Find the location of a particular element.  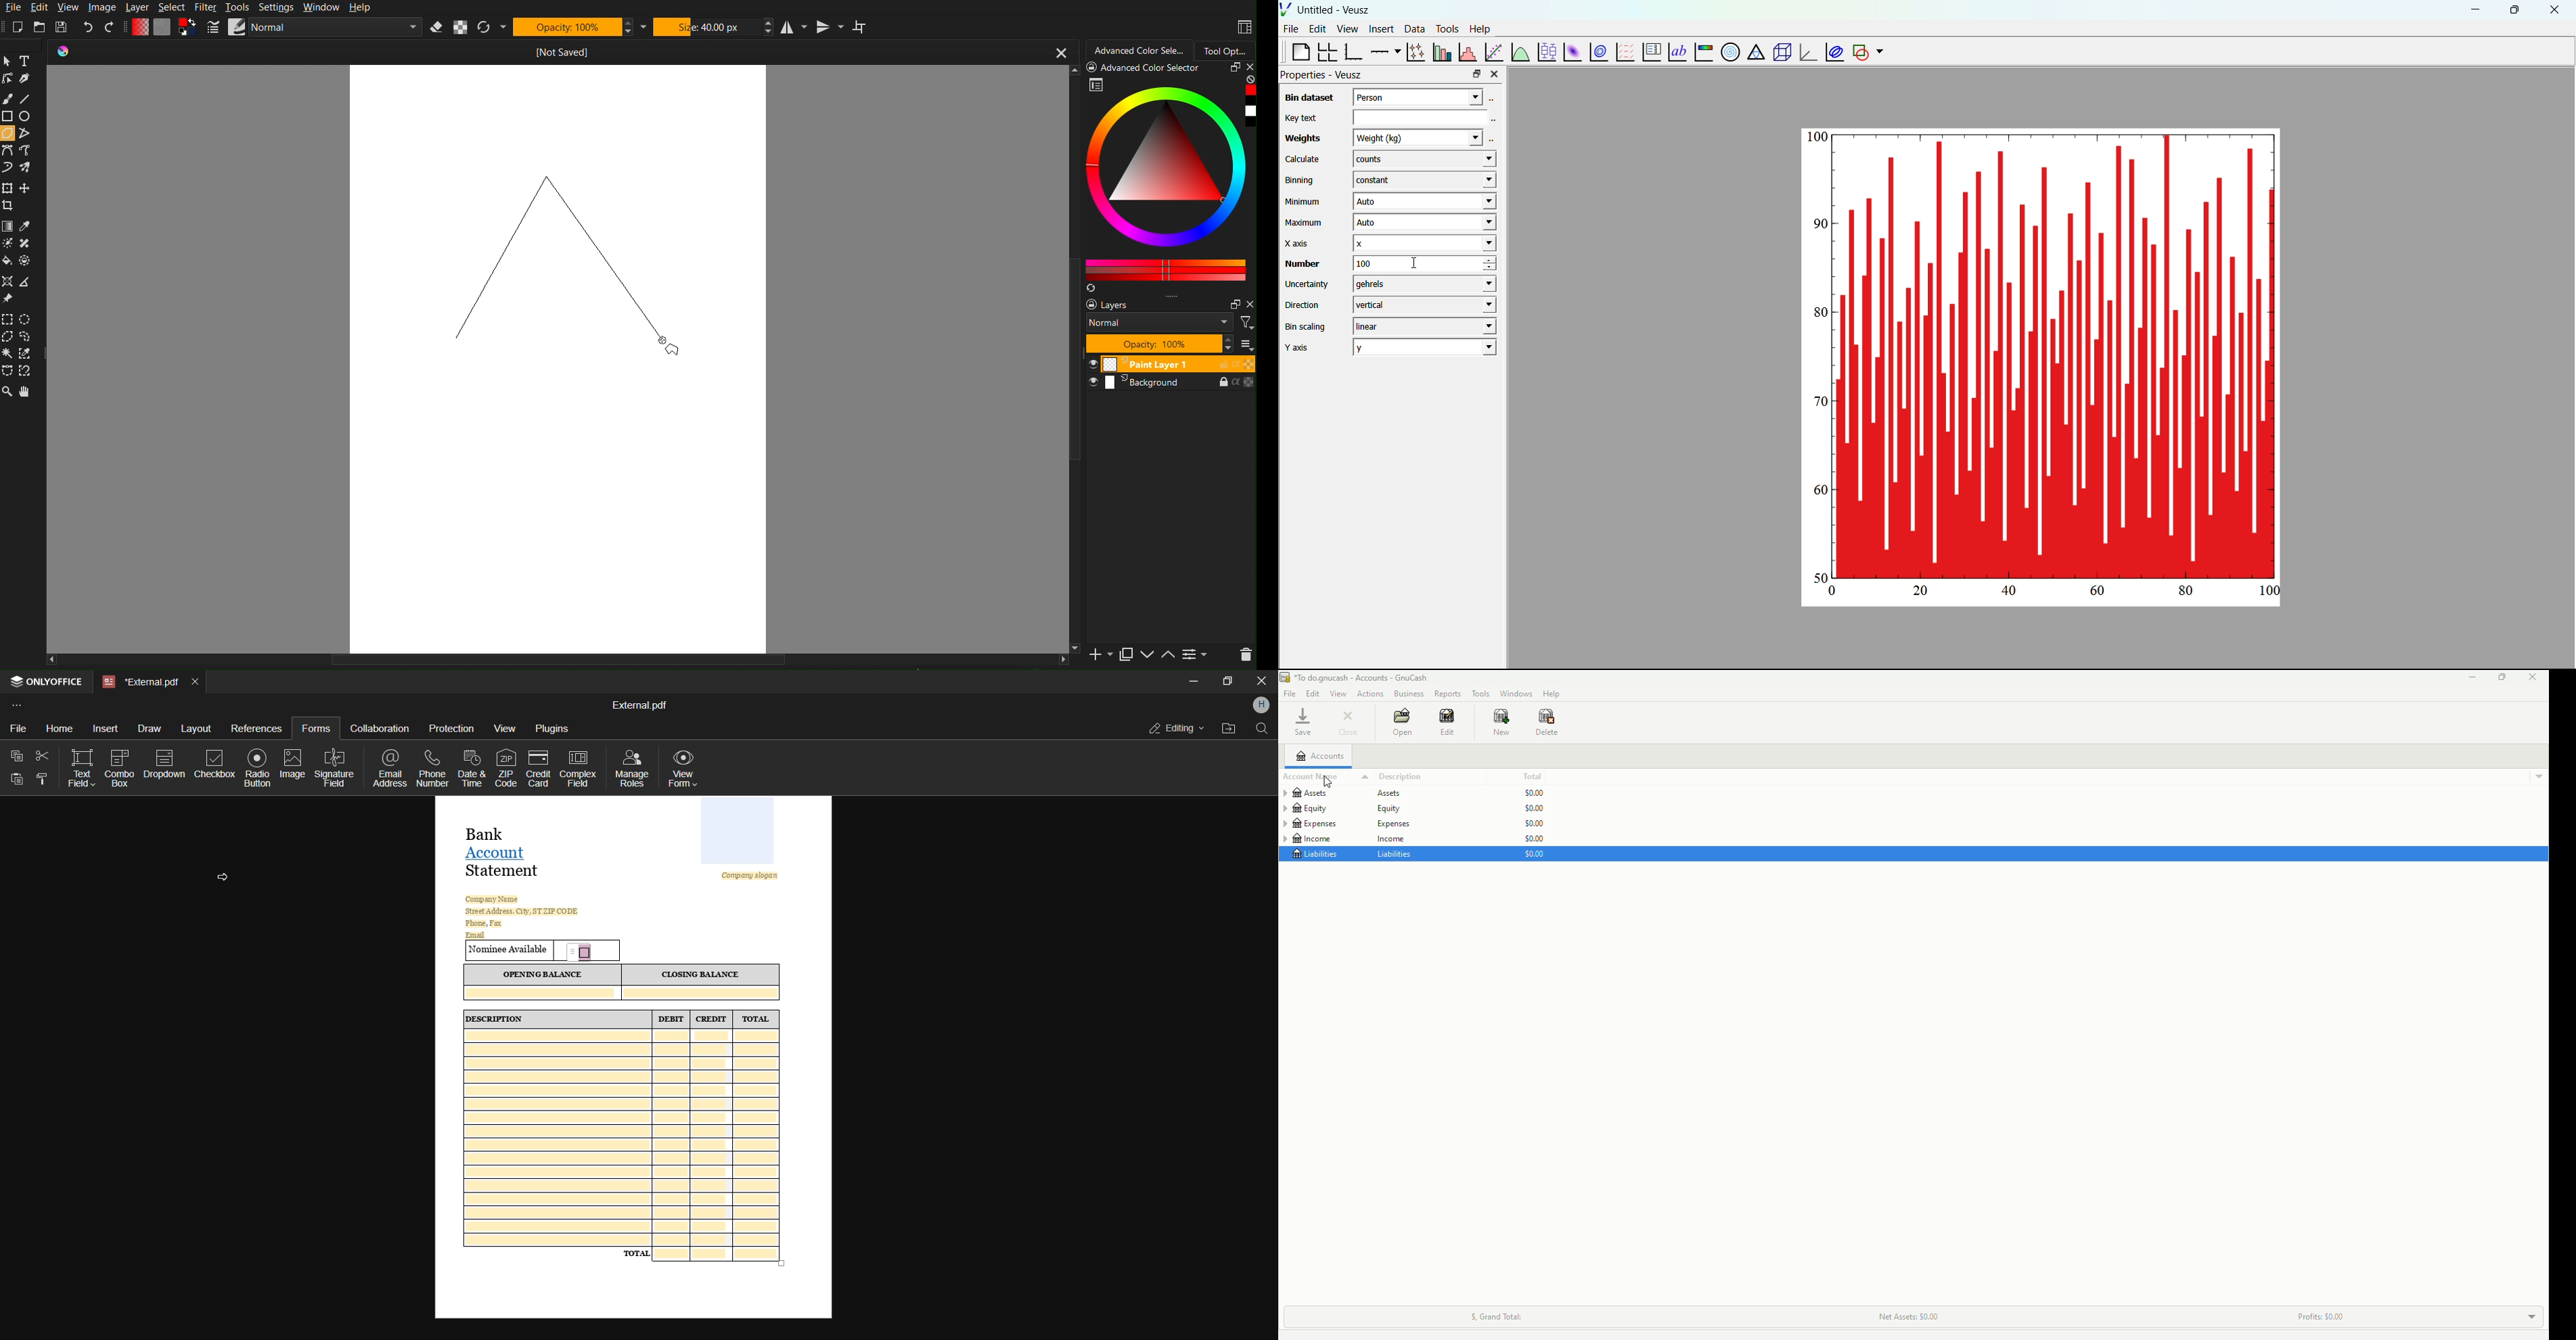

dropdown is located at coordinates (1880, 52).